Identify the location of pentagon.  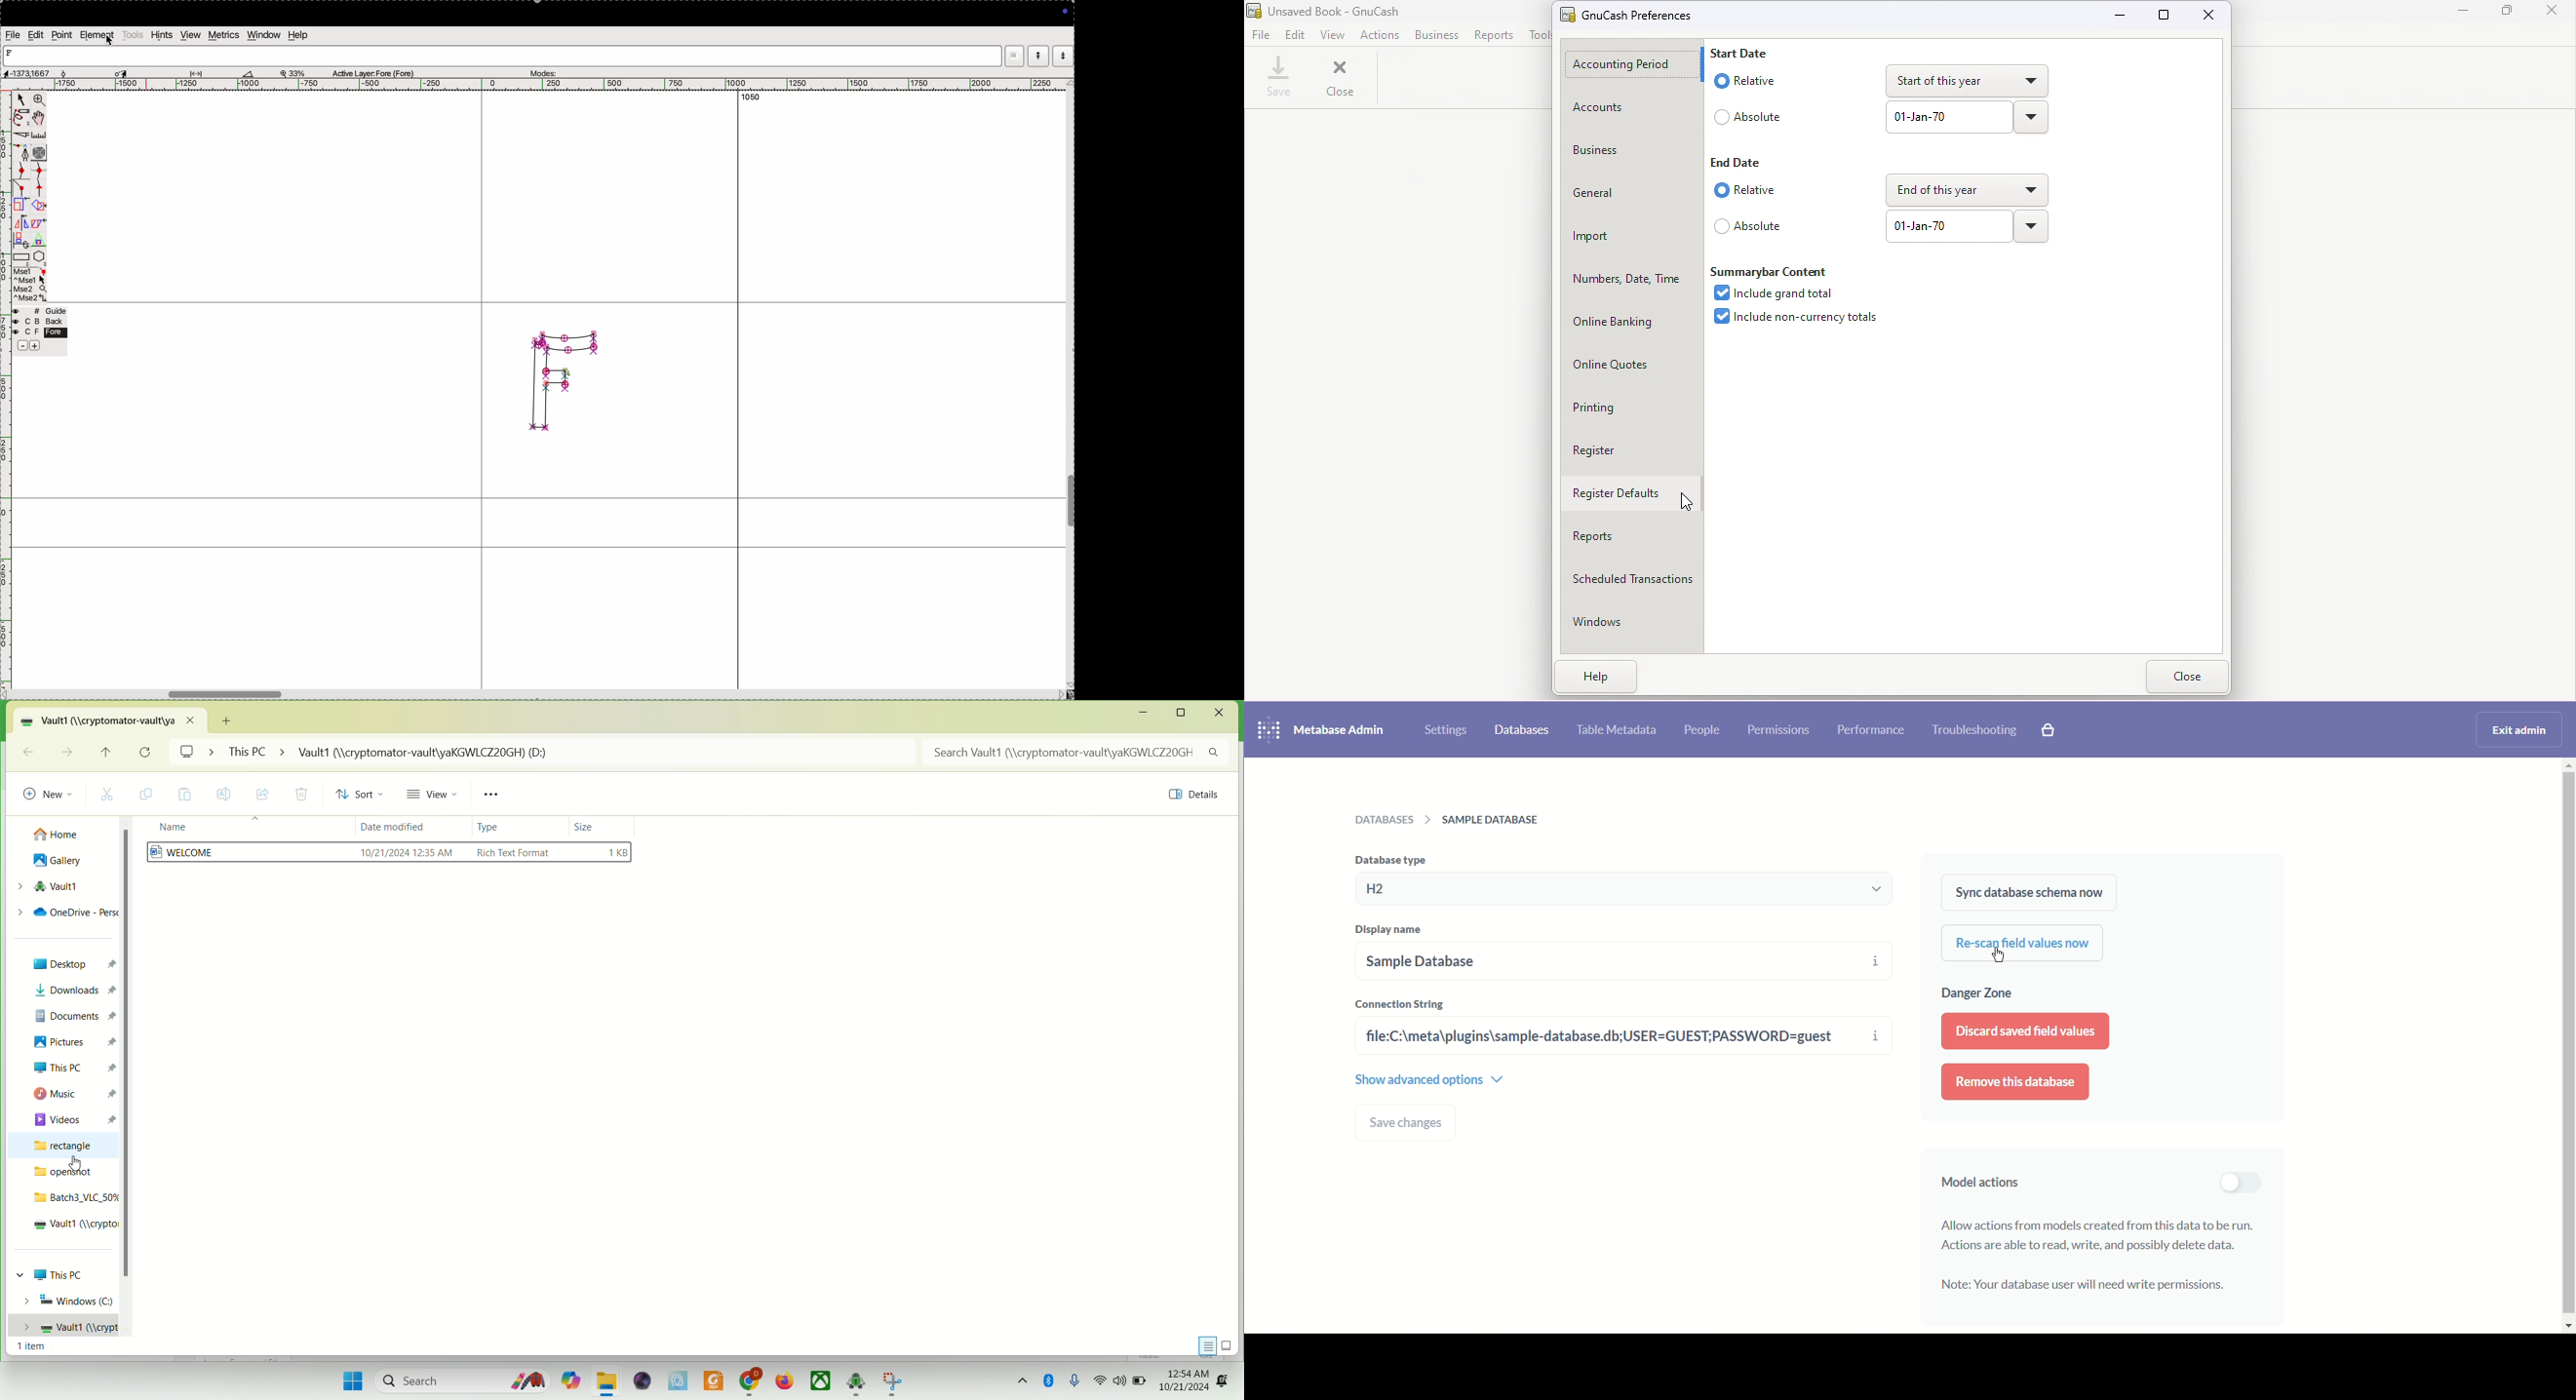
(39, 257).